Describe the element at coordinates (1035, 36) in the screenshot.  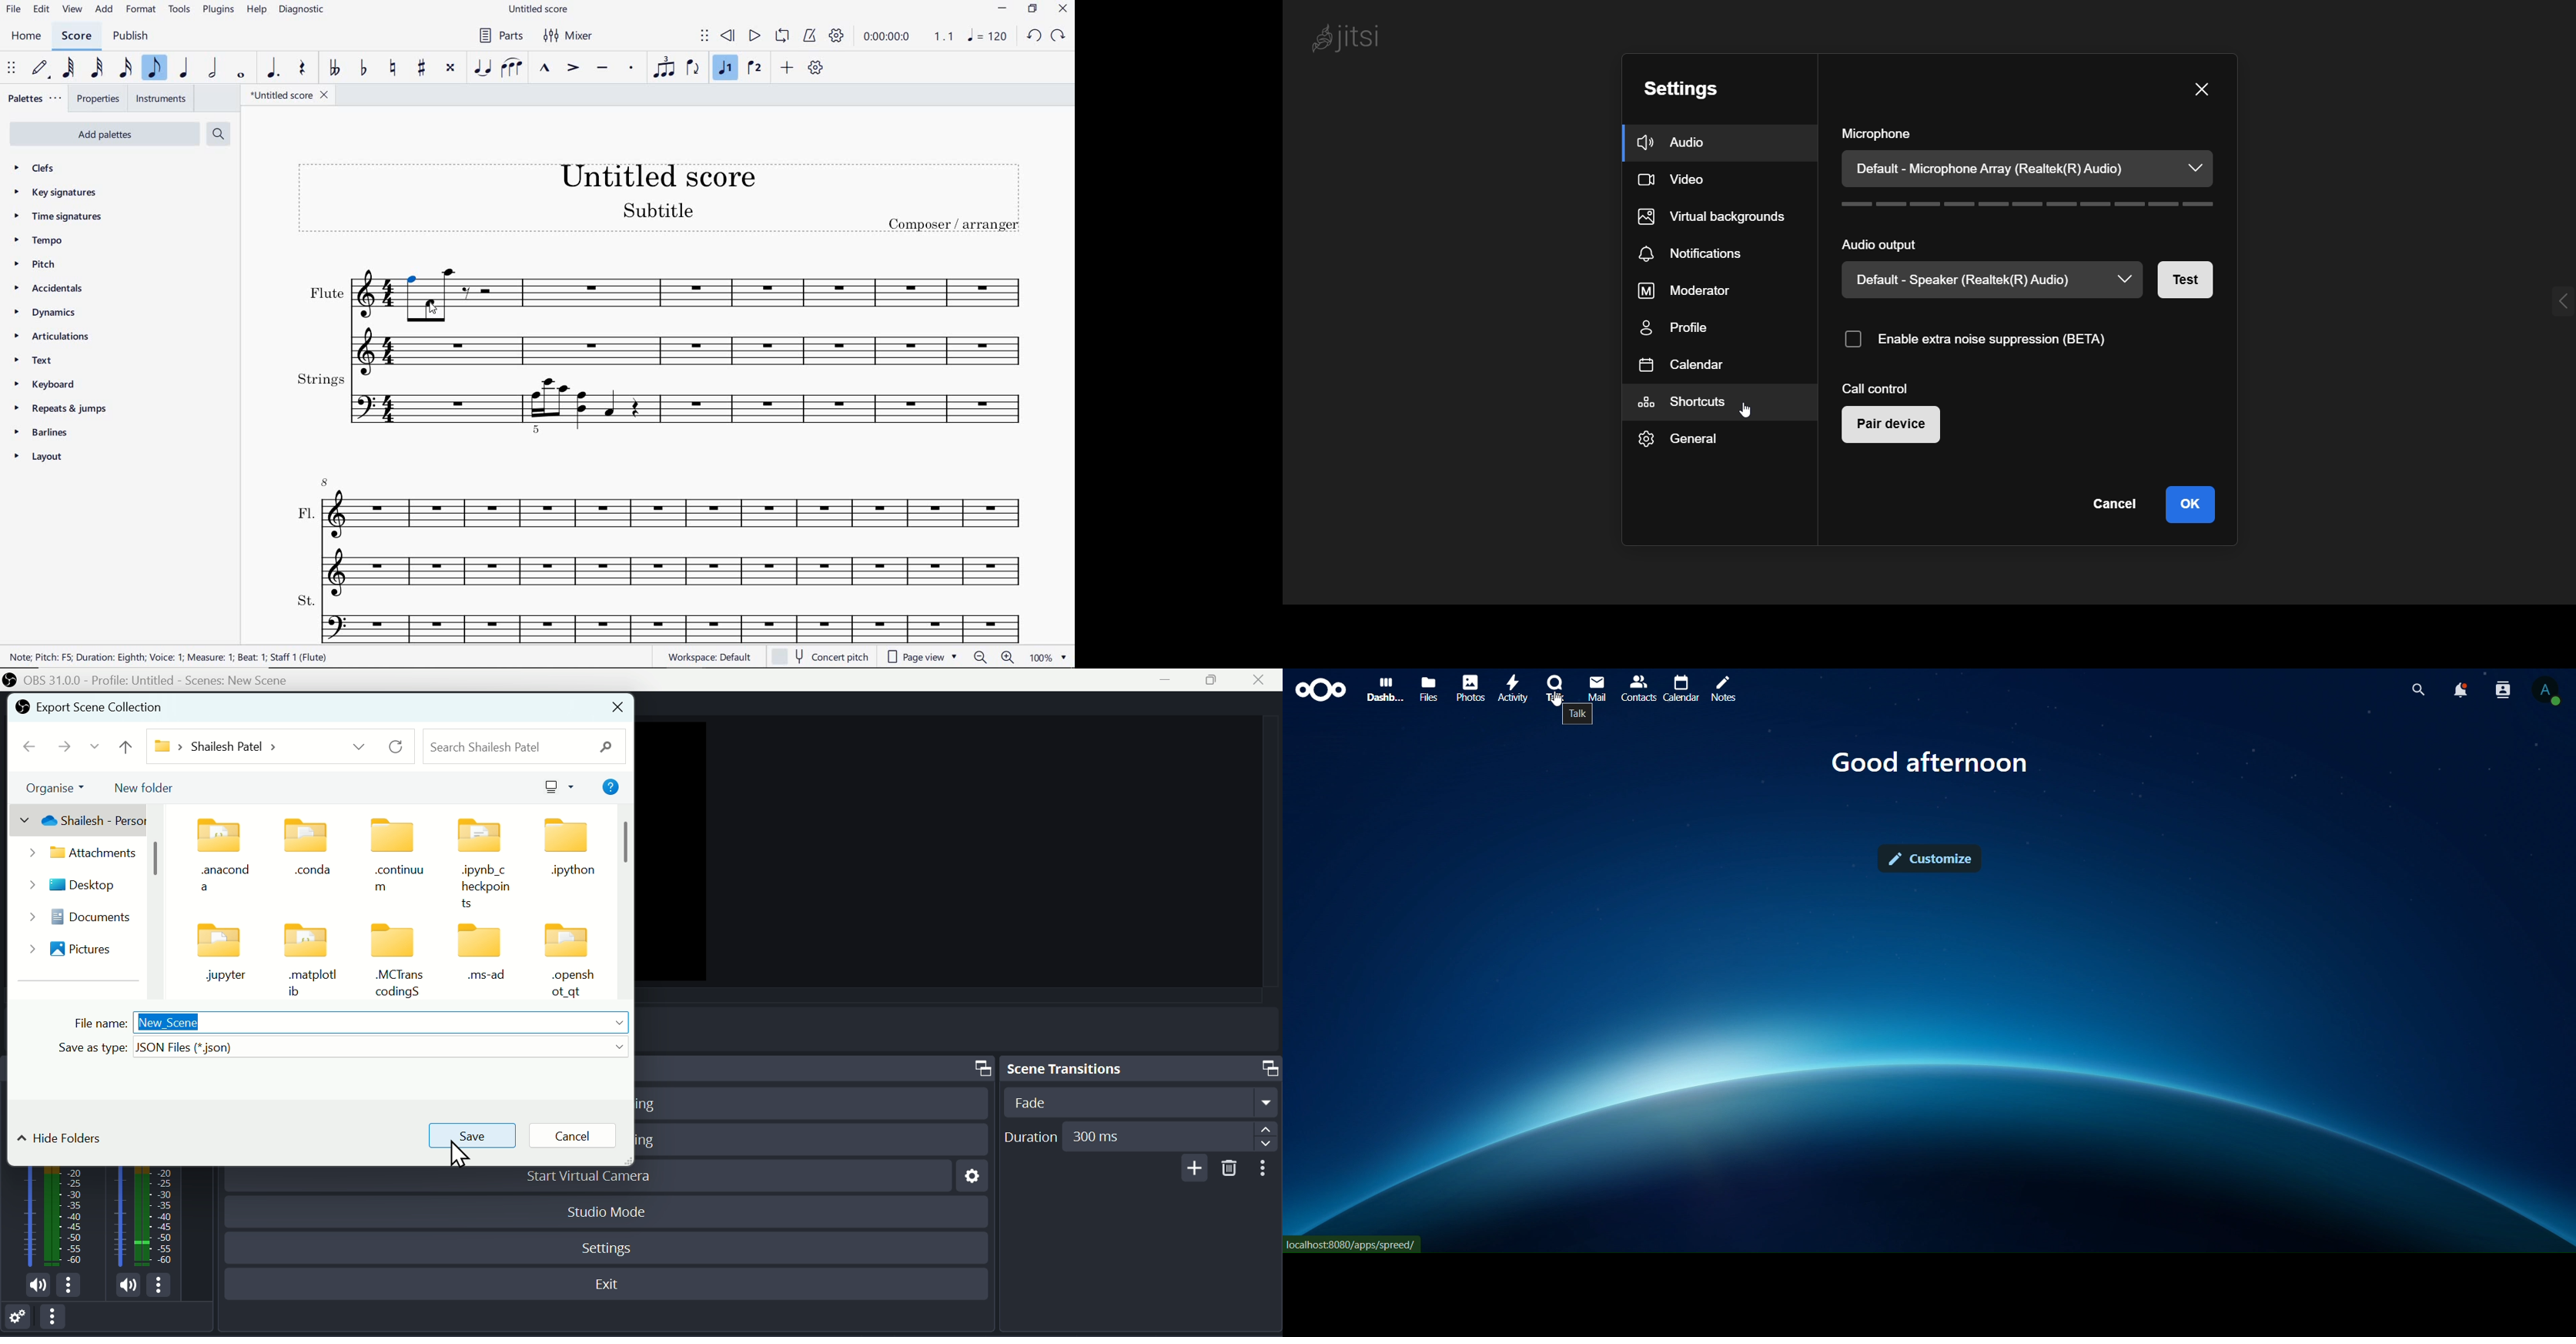
I see `undo` at that location.